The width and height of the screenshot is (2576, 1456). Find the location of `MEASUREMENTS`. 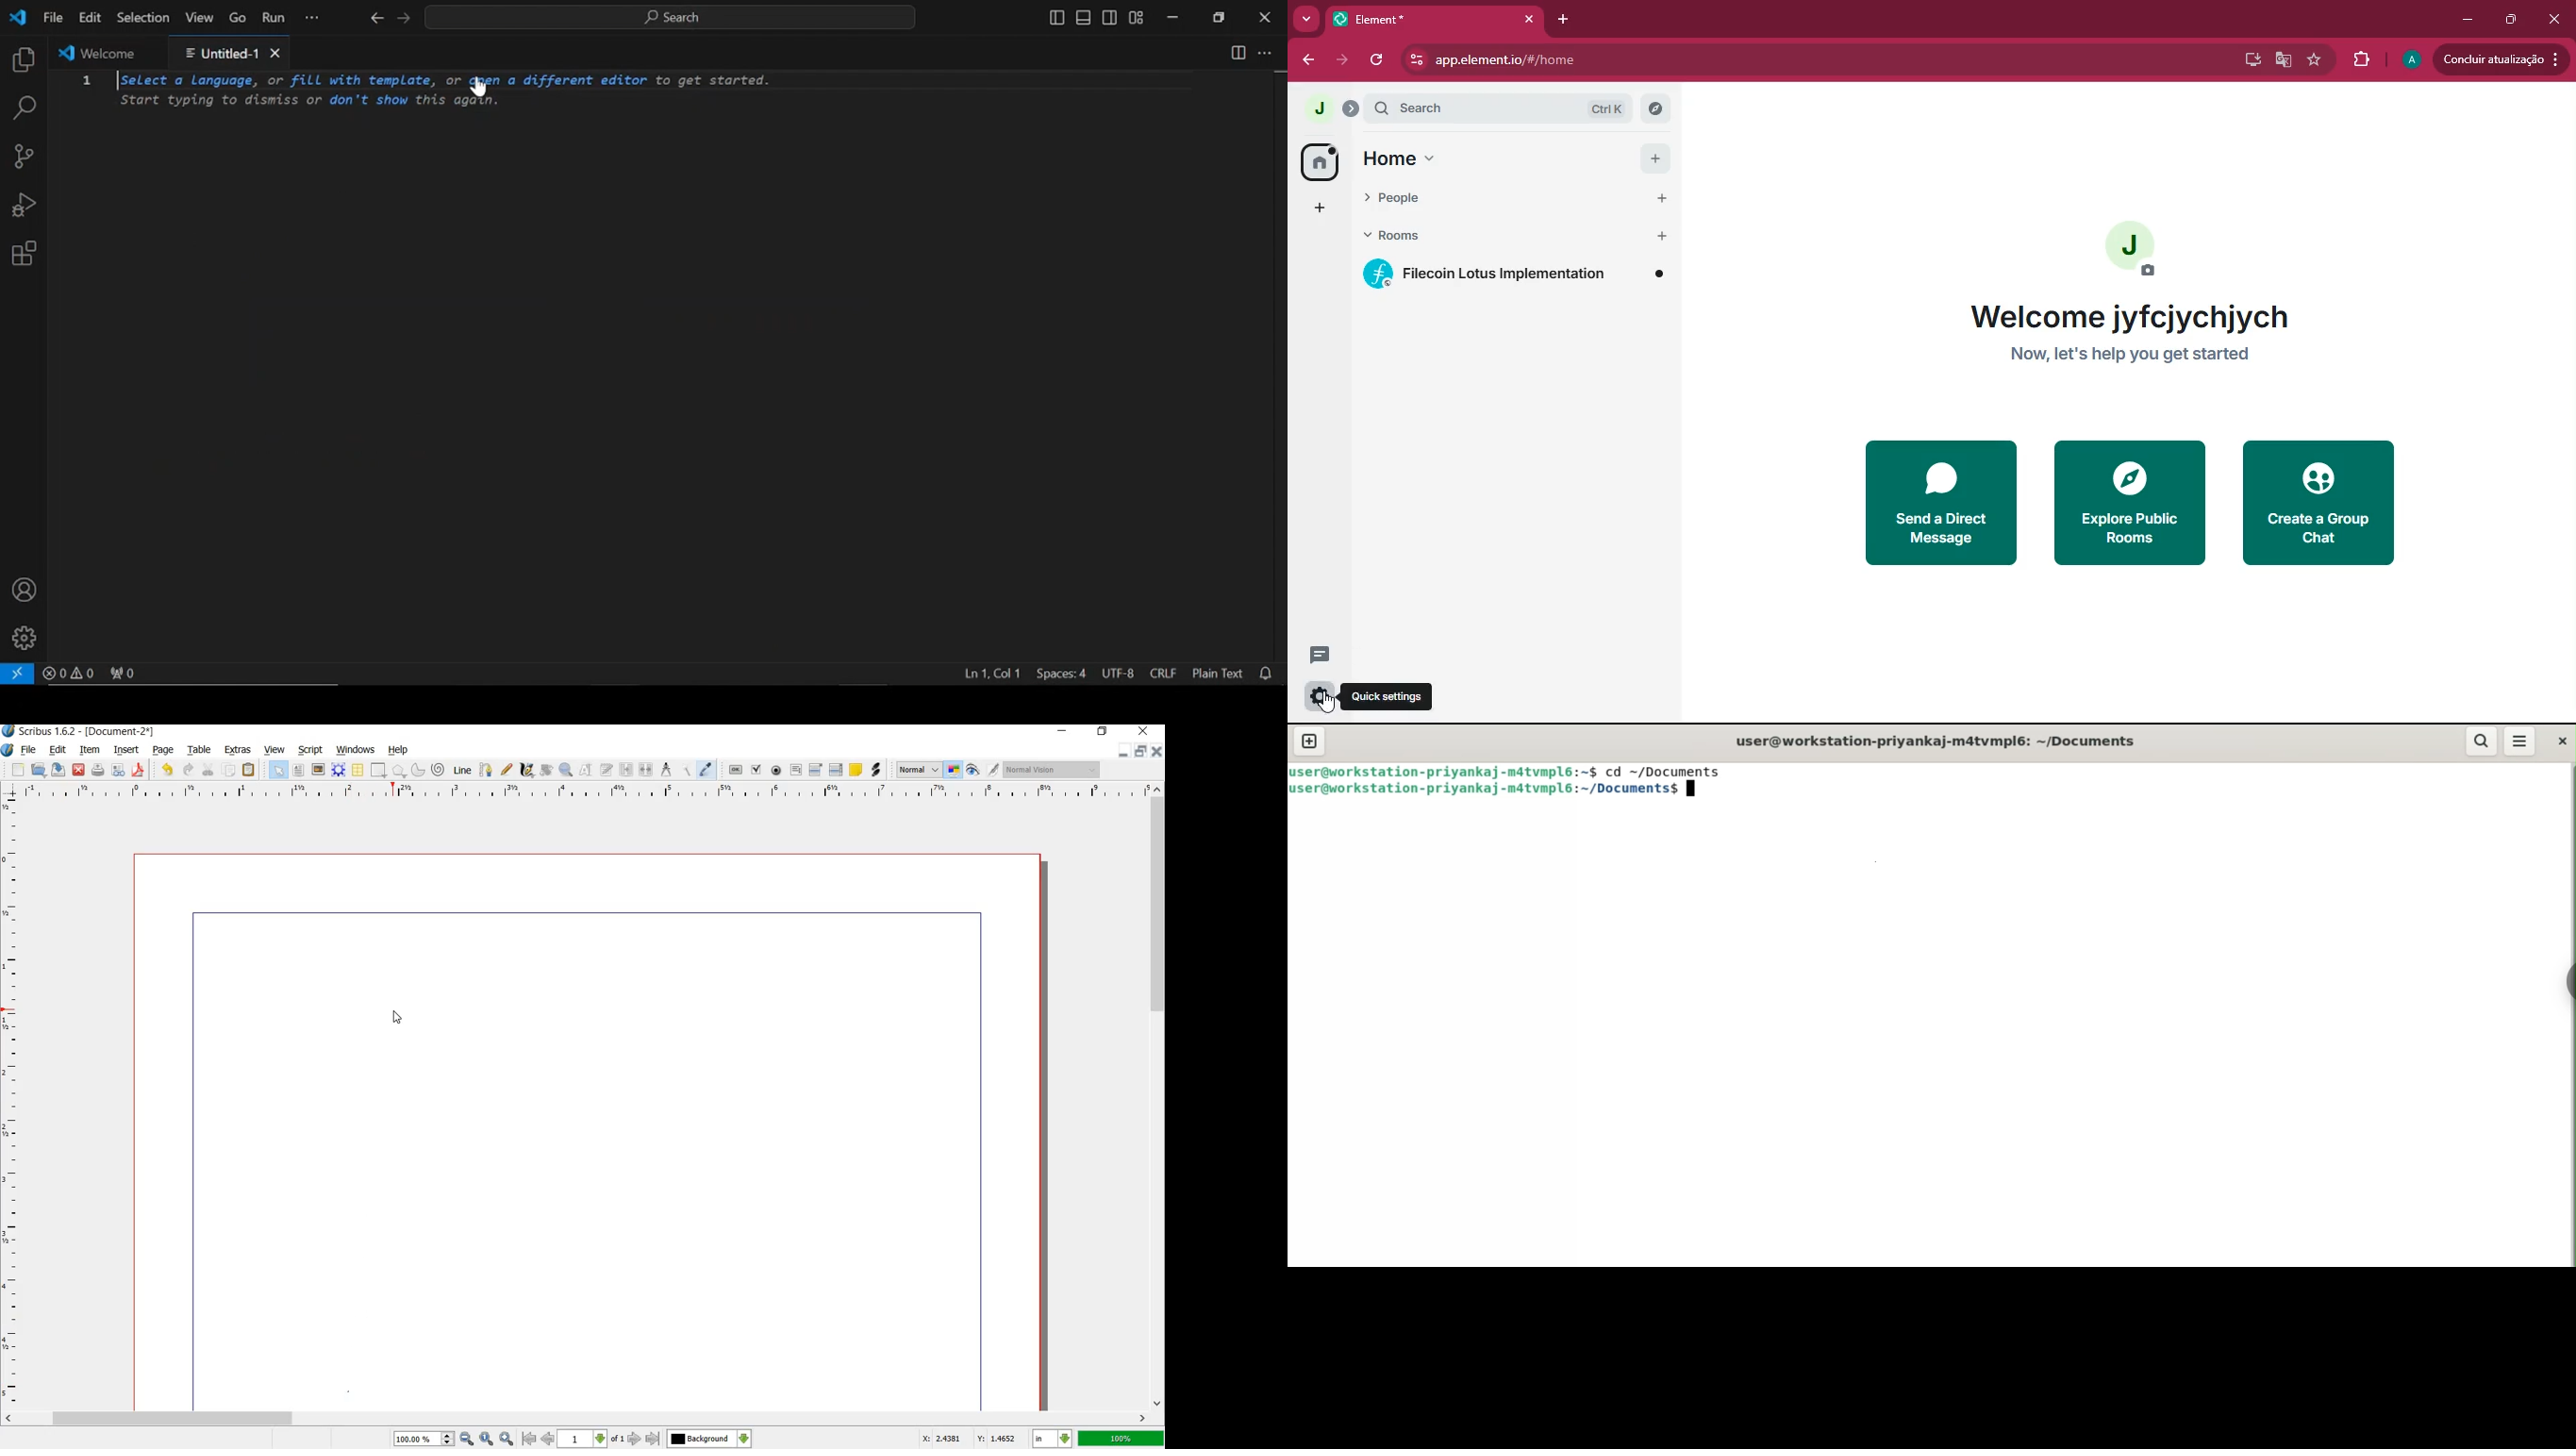

MEASUREMENTS is located at coordinates (666, 770).